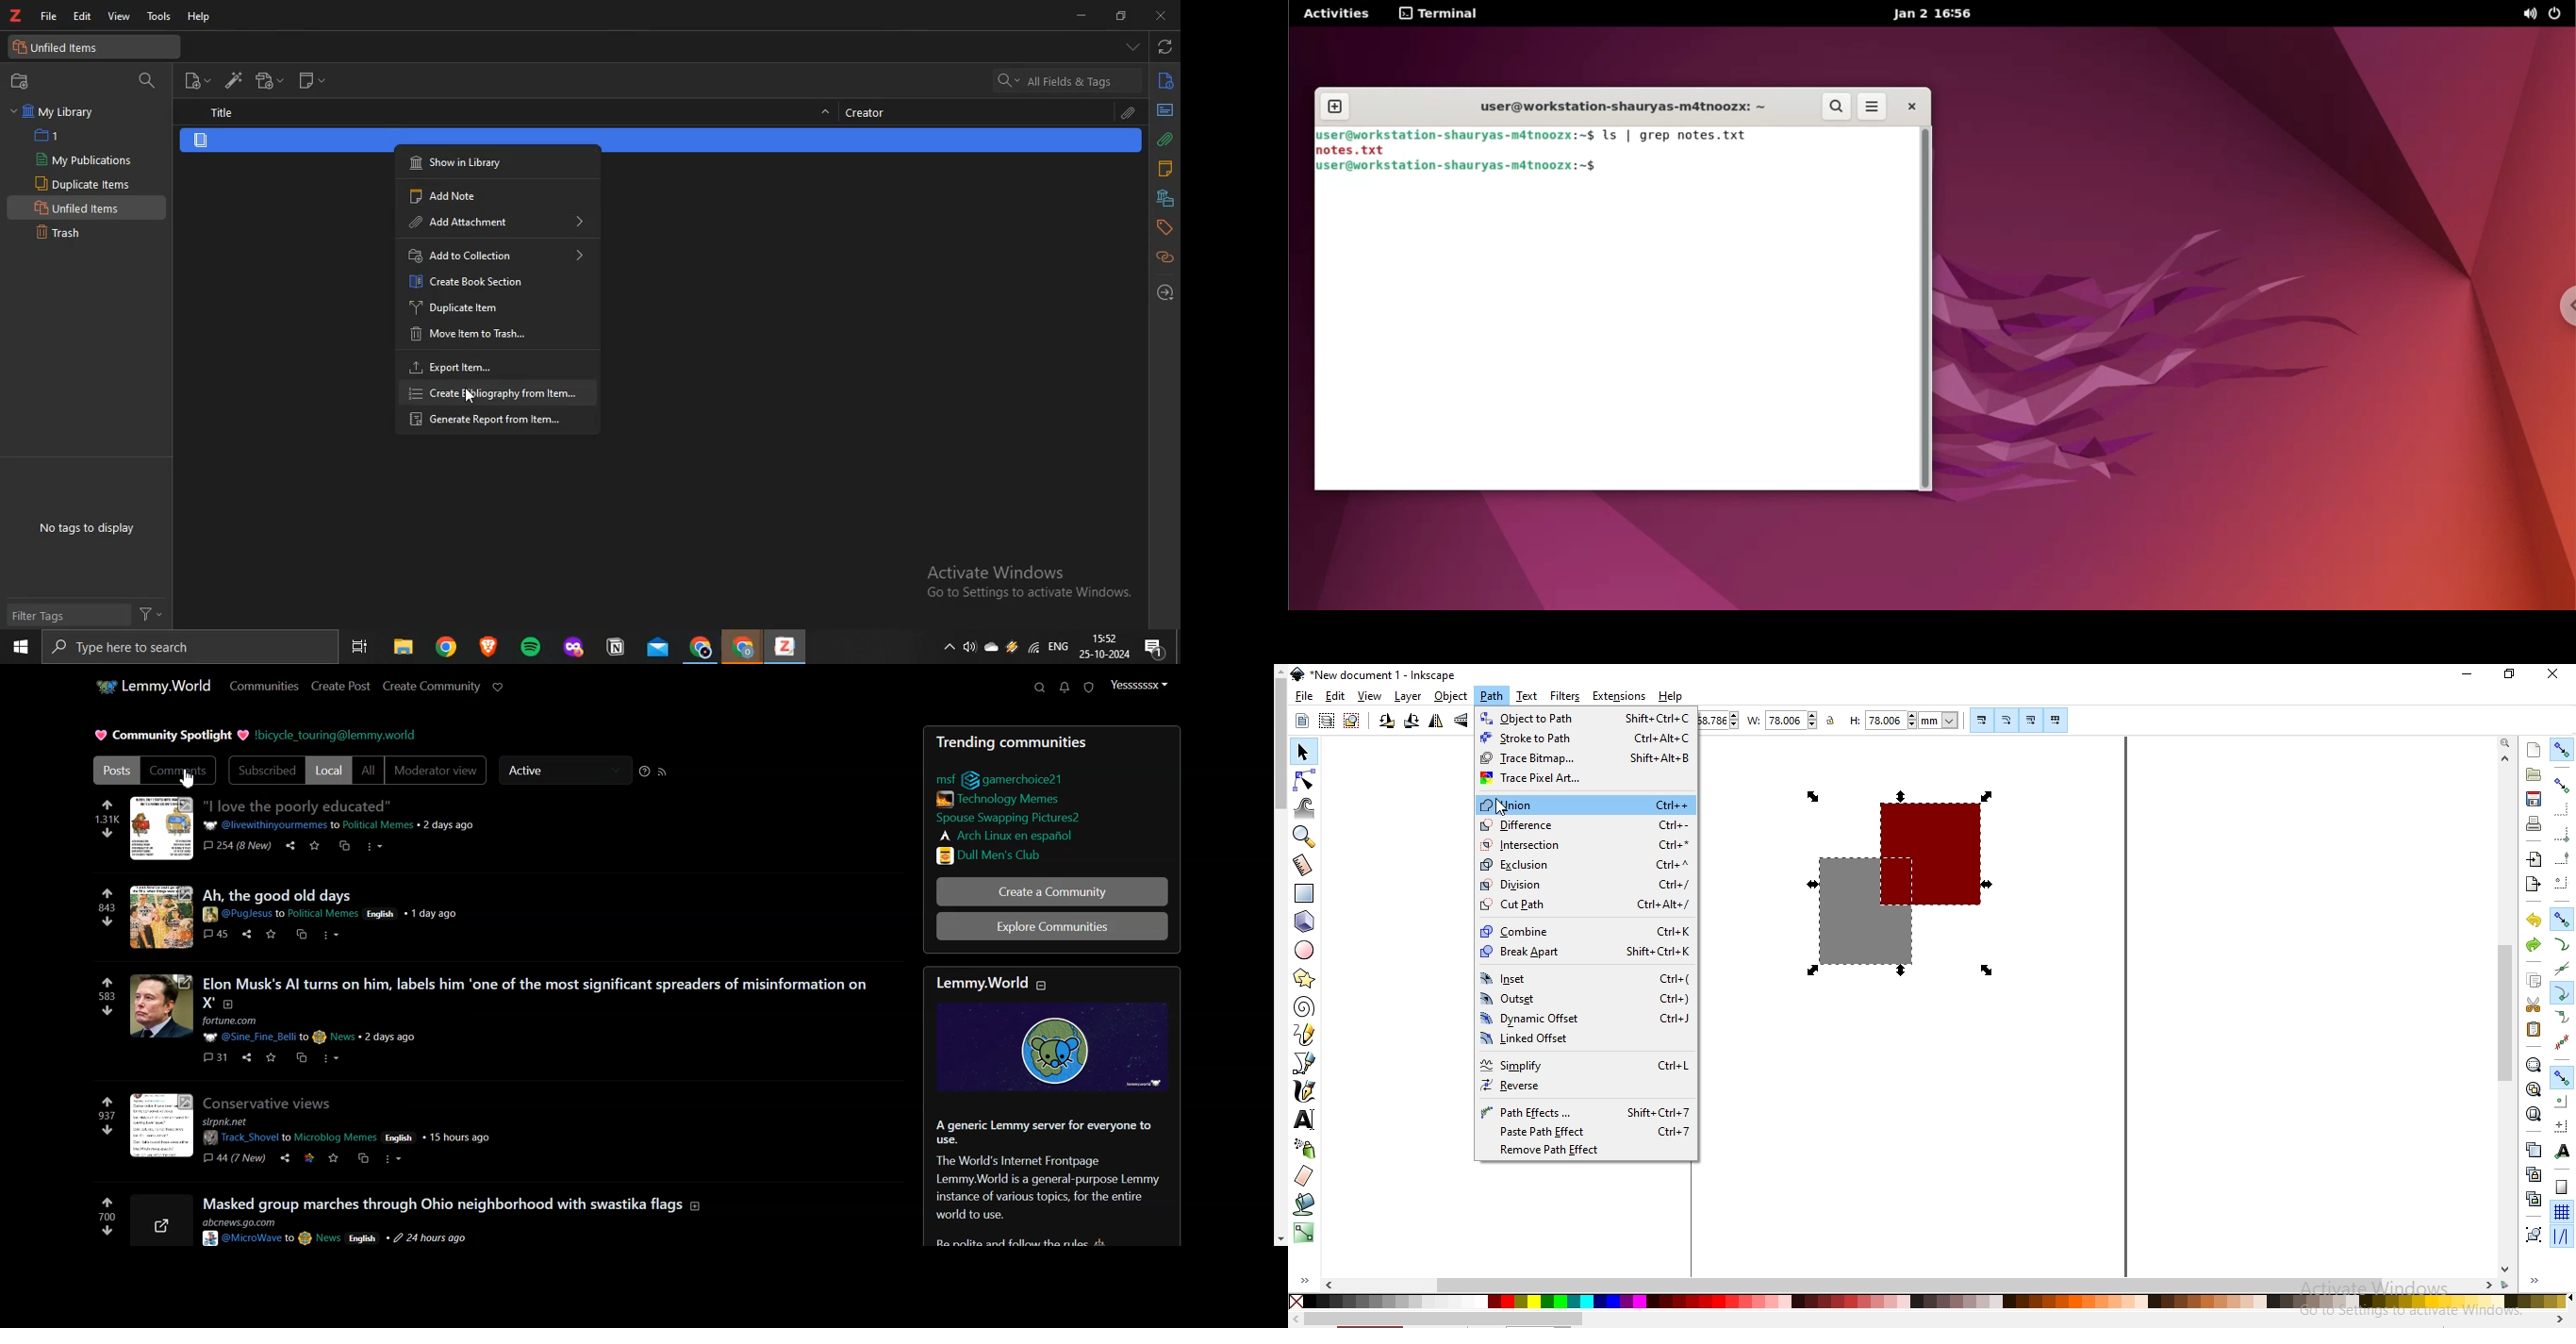 This screenshot has height=1344, width=2576. What do you see at coordinates (1408, 697) in the screenshot?
I see `layer` at bounding box center [1408, 697].